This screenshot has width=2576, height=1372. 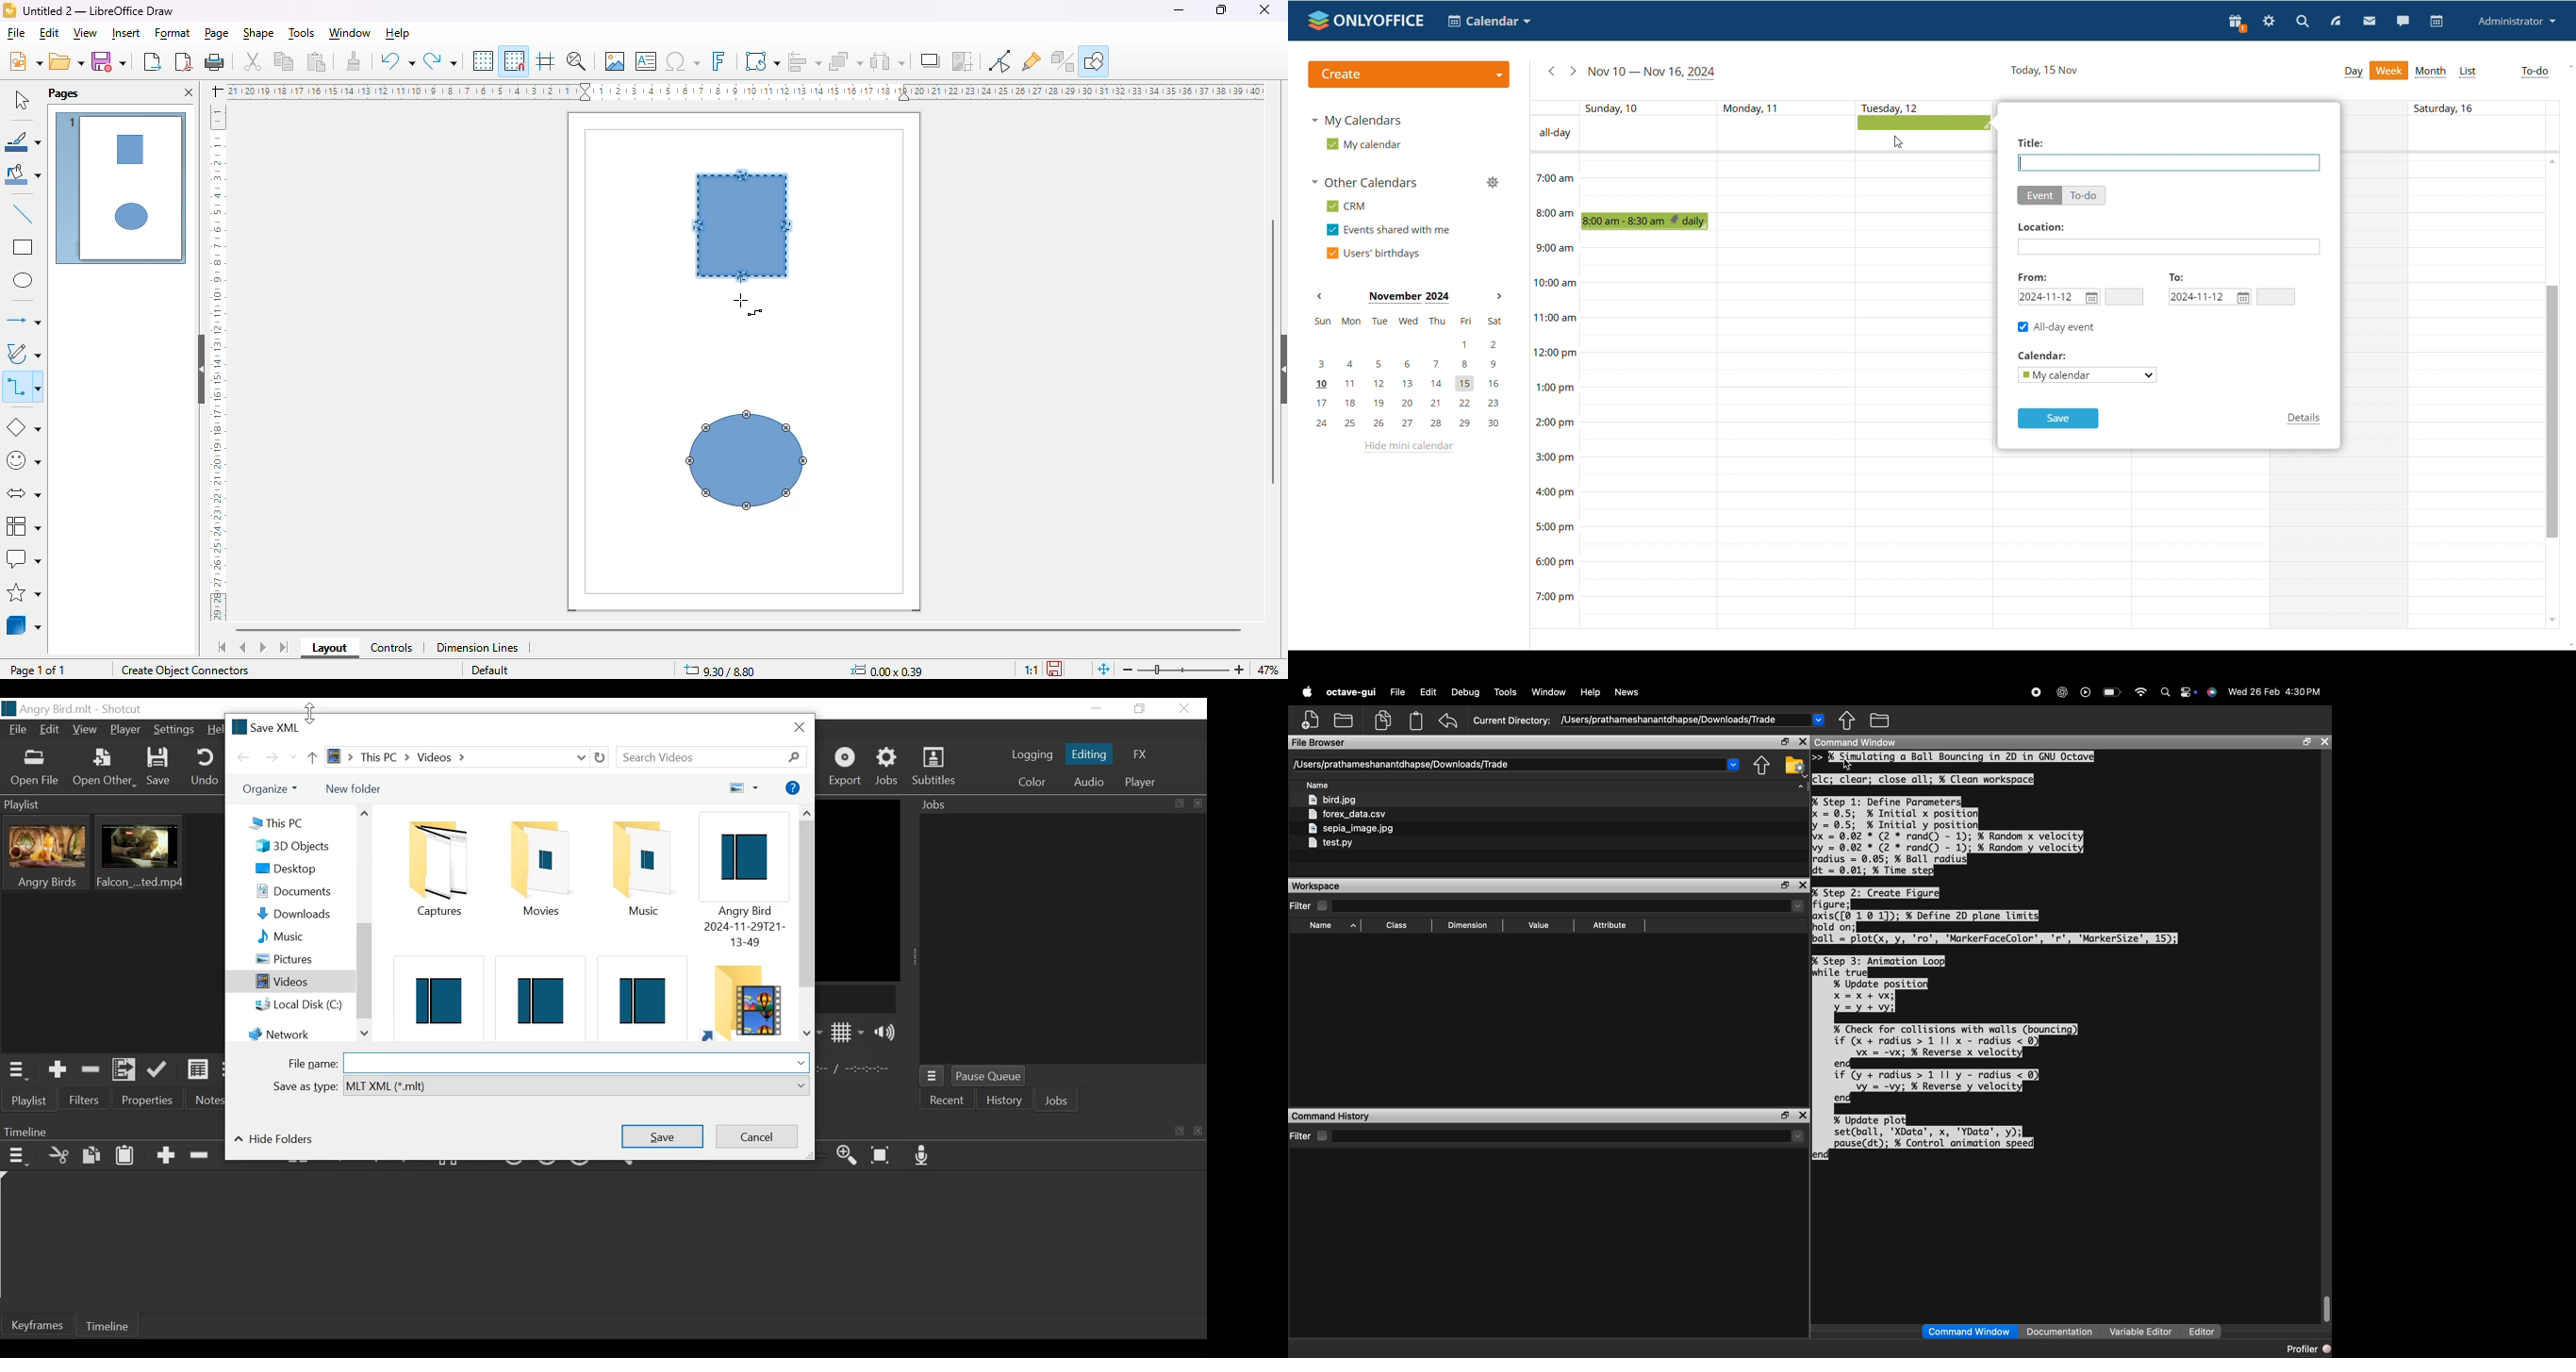 What do you see at coordinates (317, 61) in the screenshot?
I see `paste` at bounding box center [317, 61].